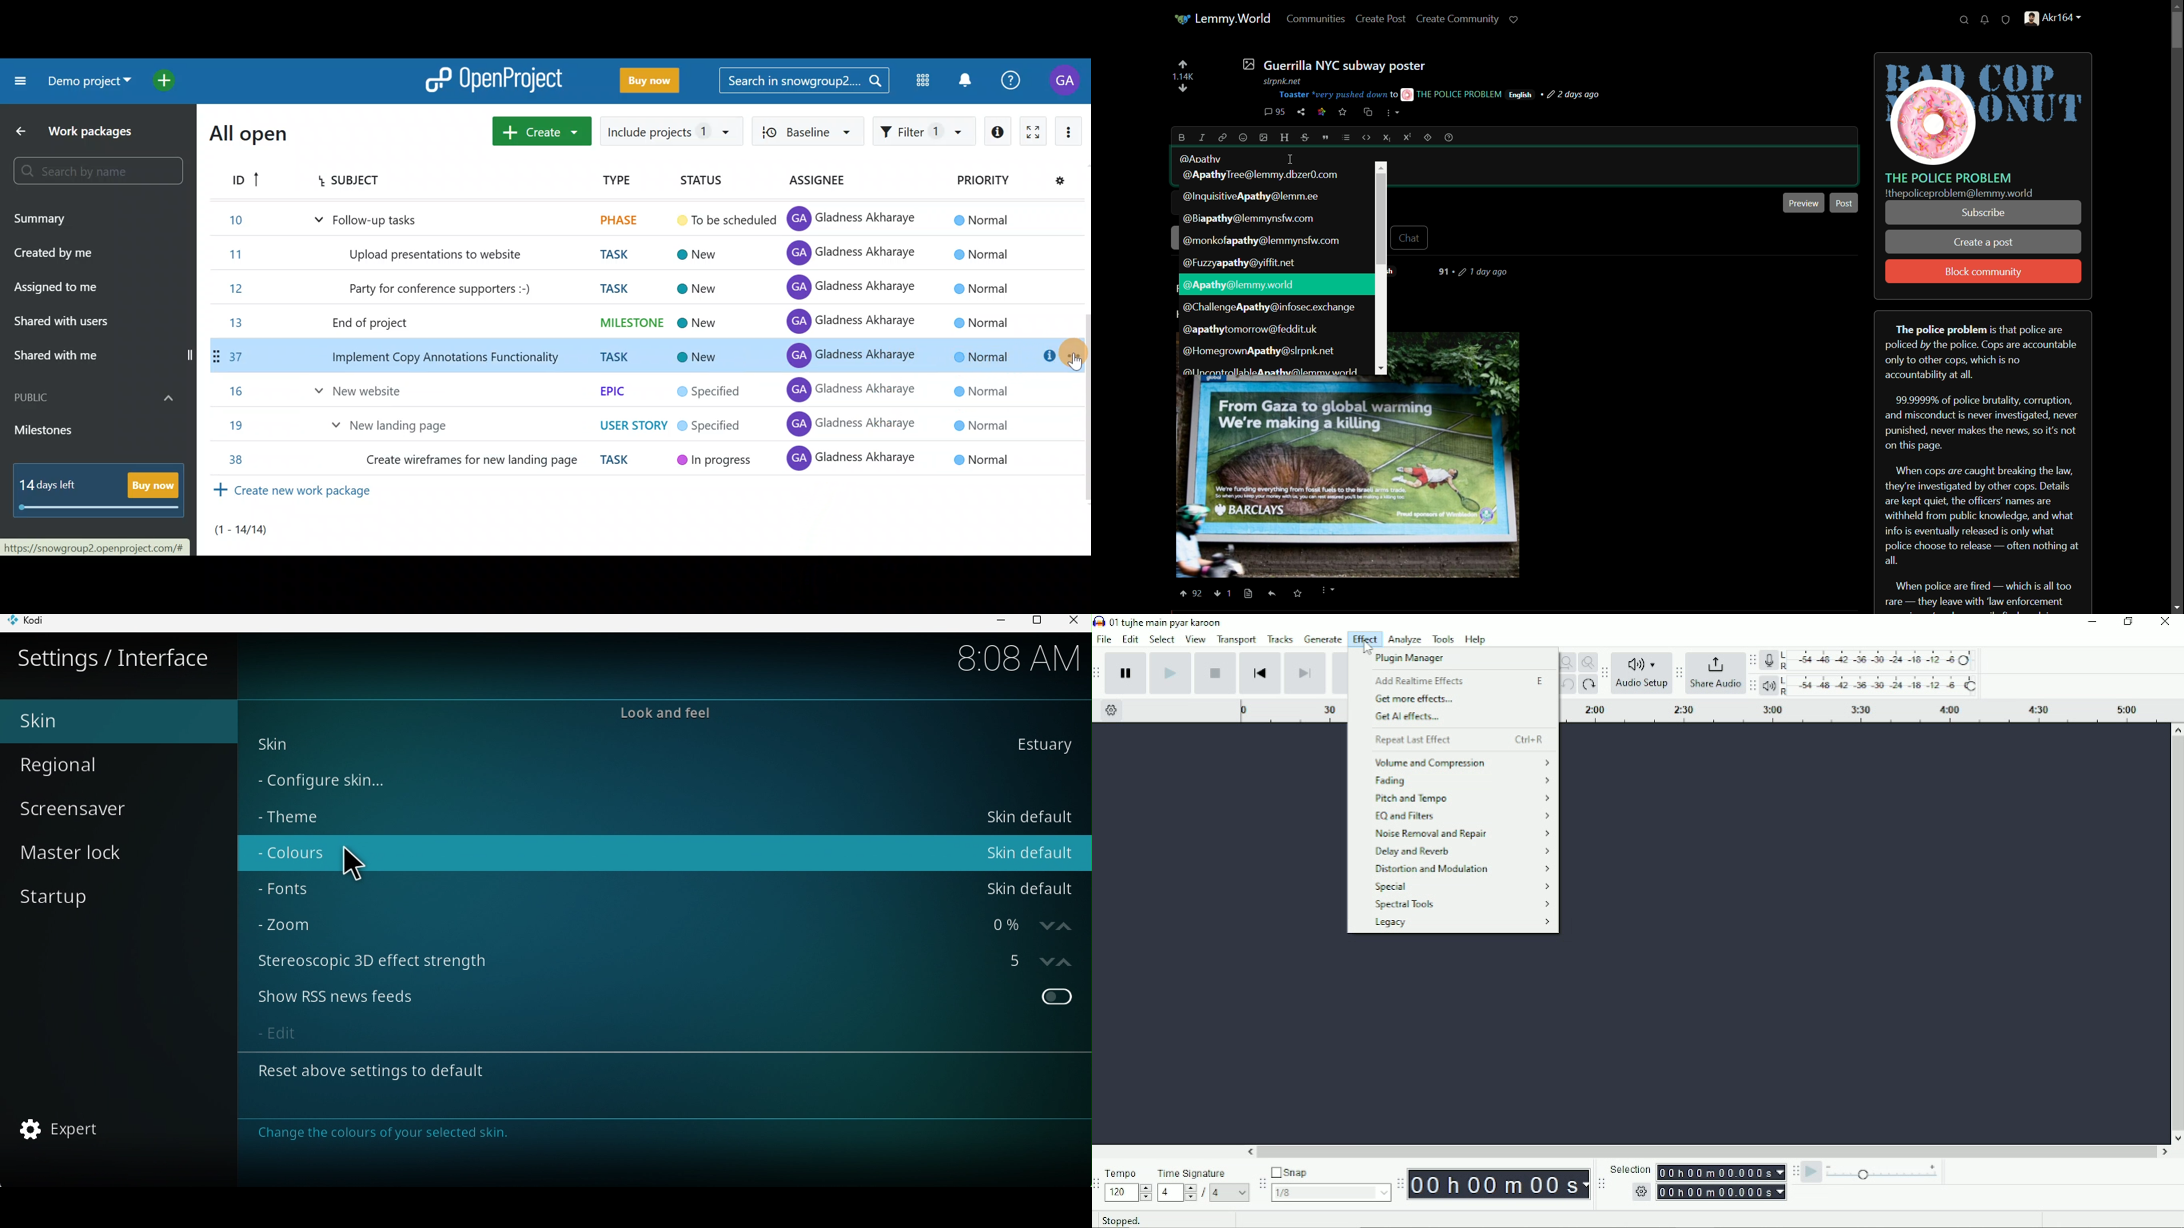 Image resolution: width=2184 pixels, height=1232 pixels. What do you see at coordinates (663, 1033) in the screenshot?
I see `Edit` at bounding box center [663, 1033].